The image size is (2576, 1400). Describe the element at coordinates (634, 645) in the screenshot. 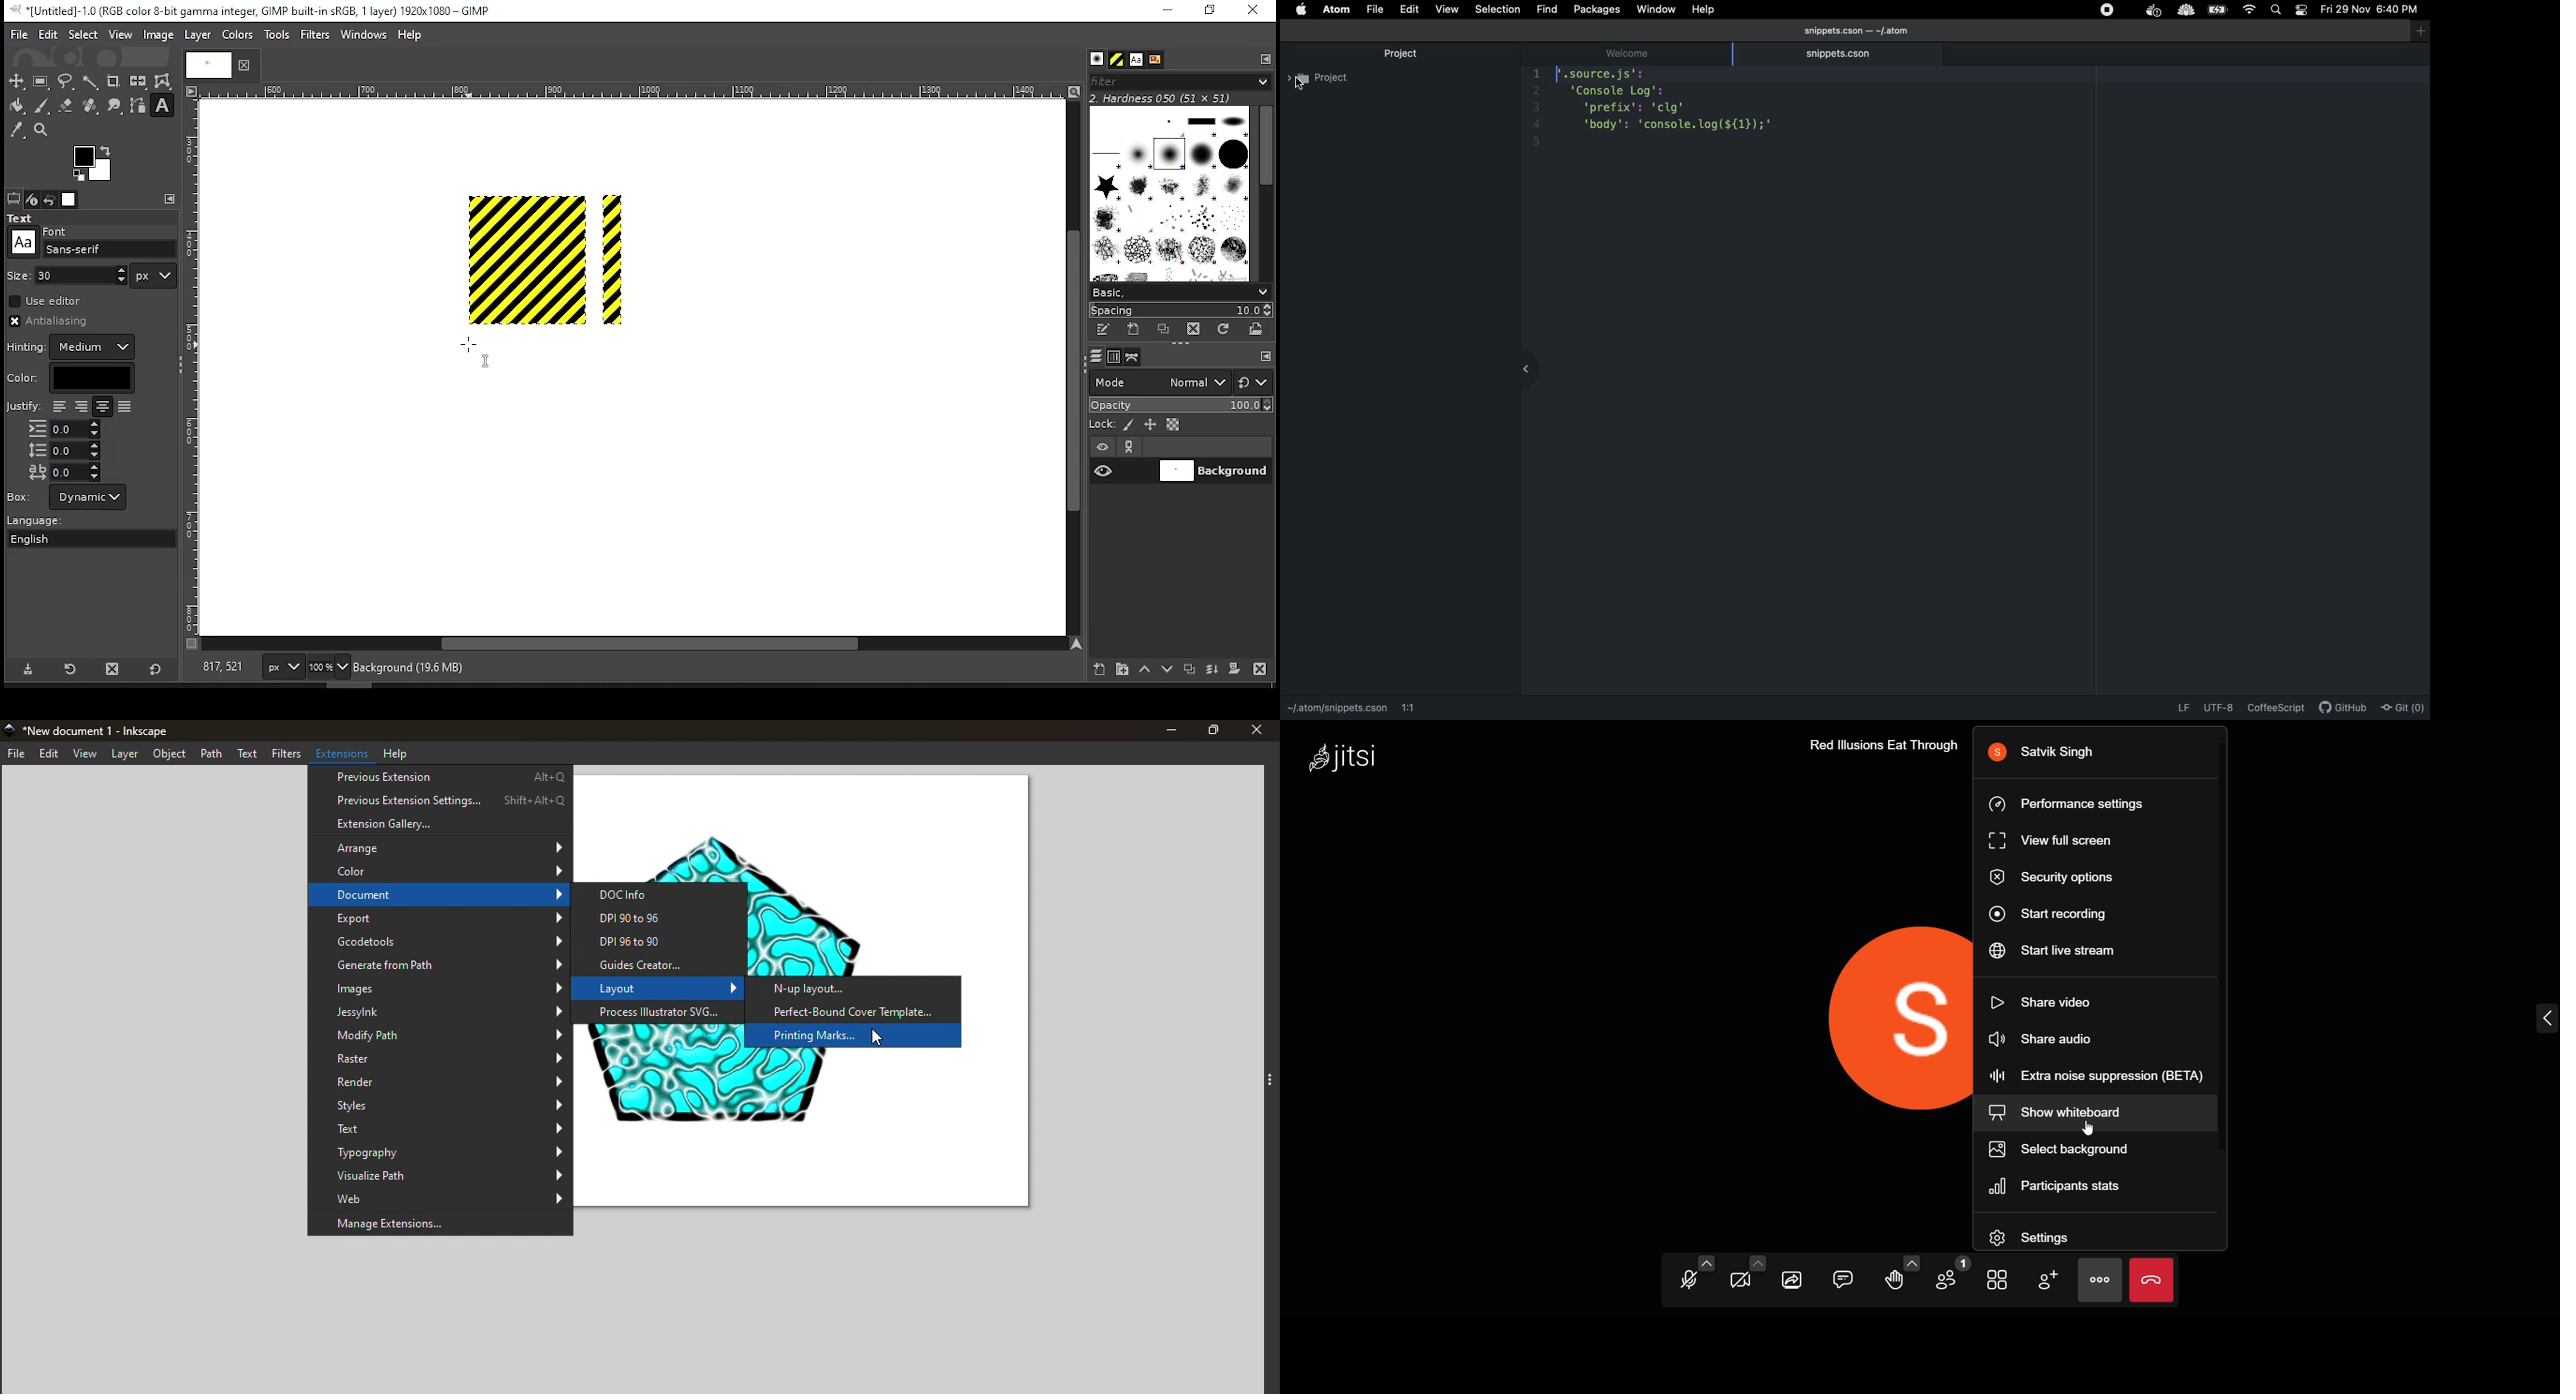

I see `scroll bar` at that location.